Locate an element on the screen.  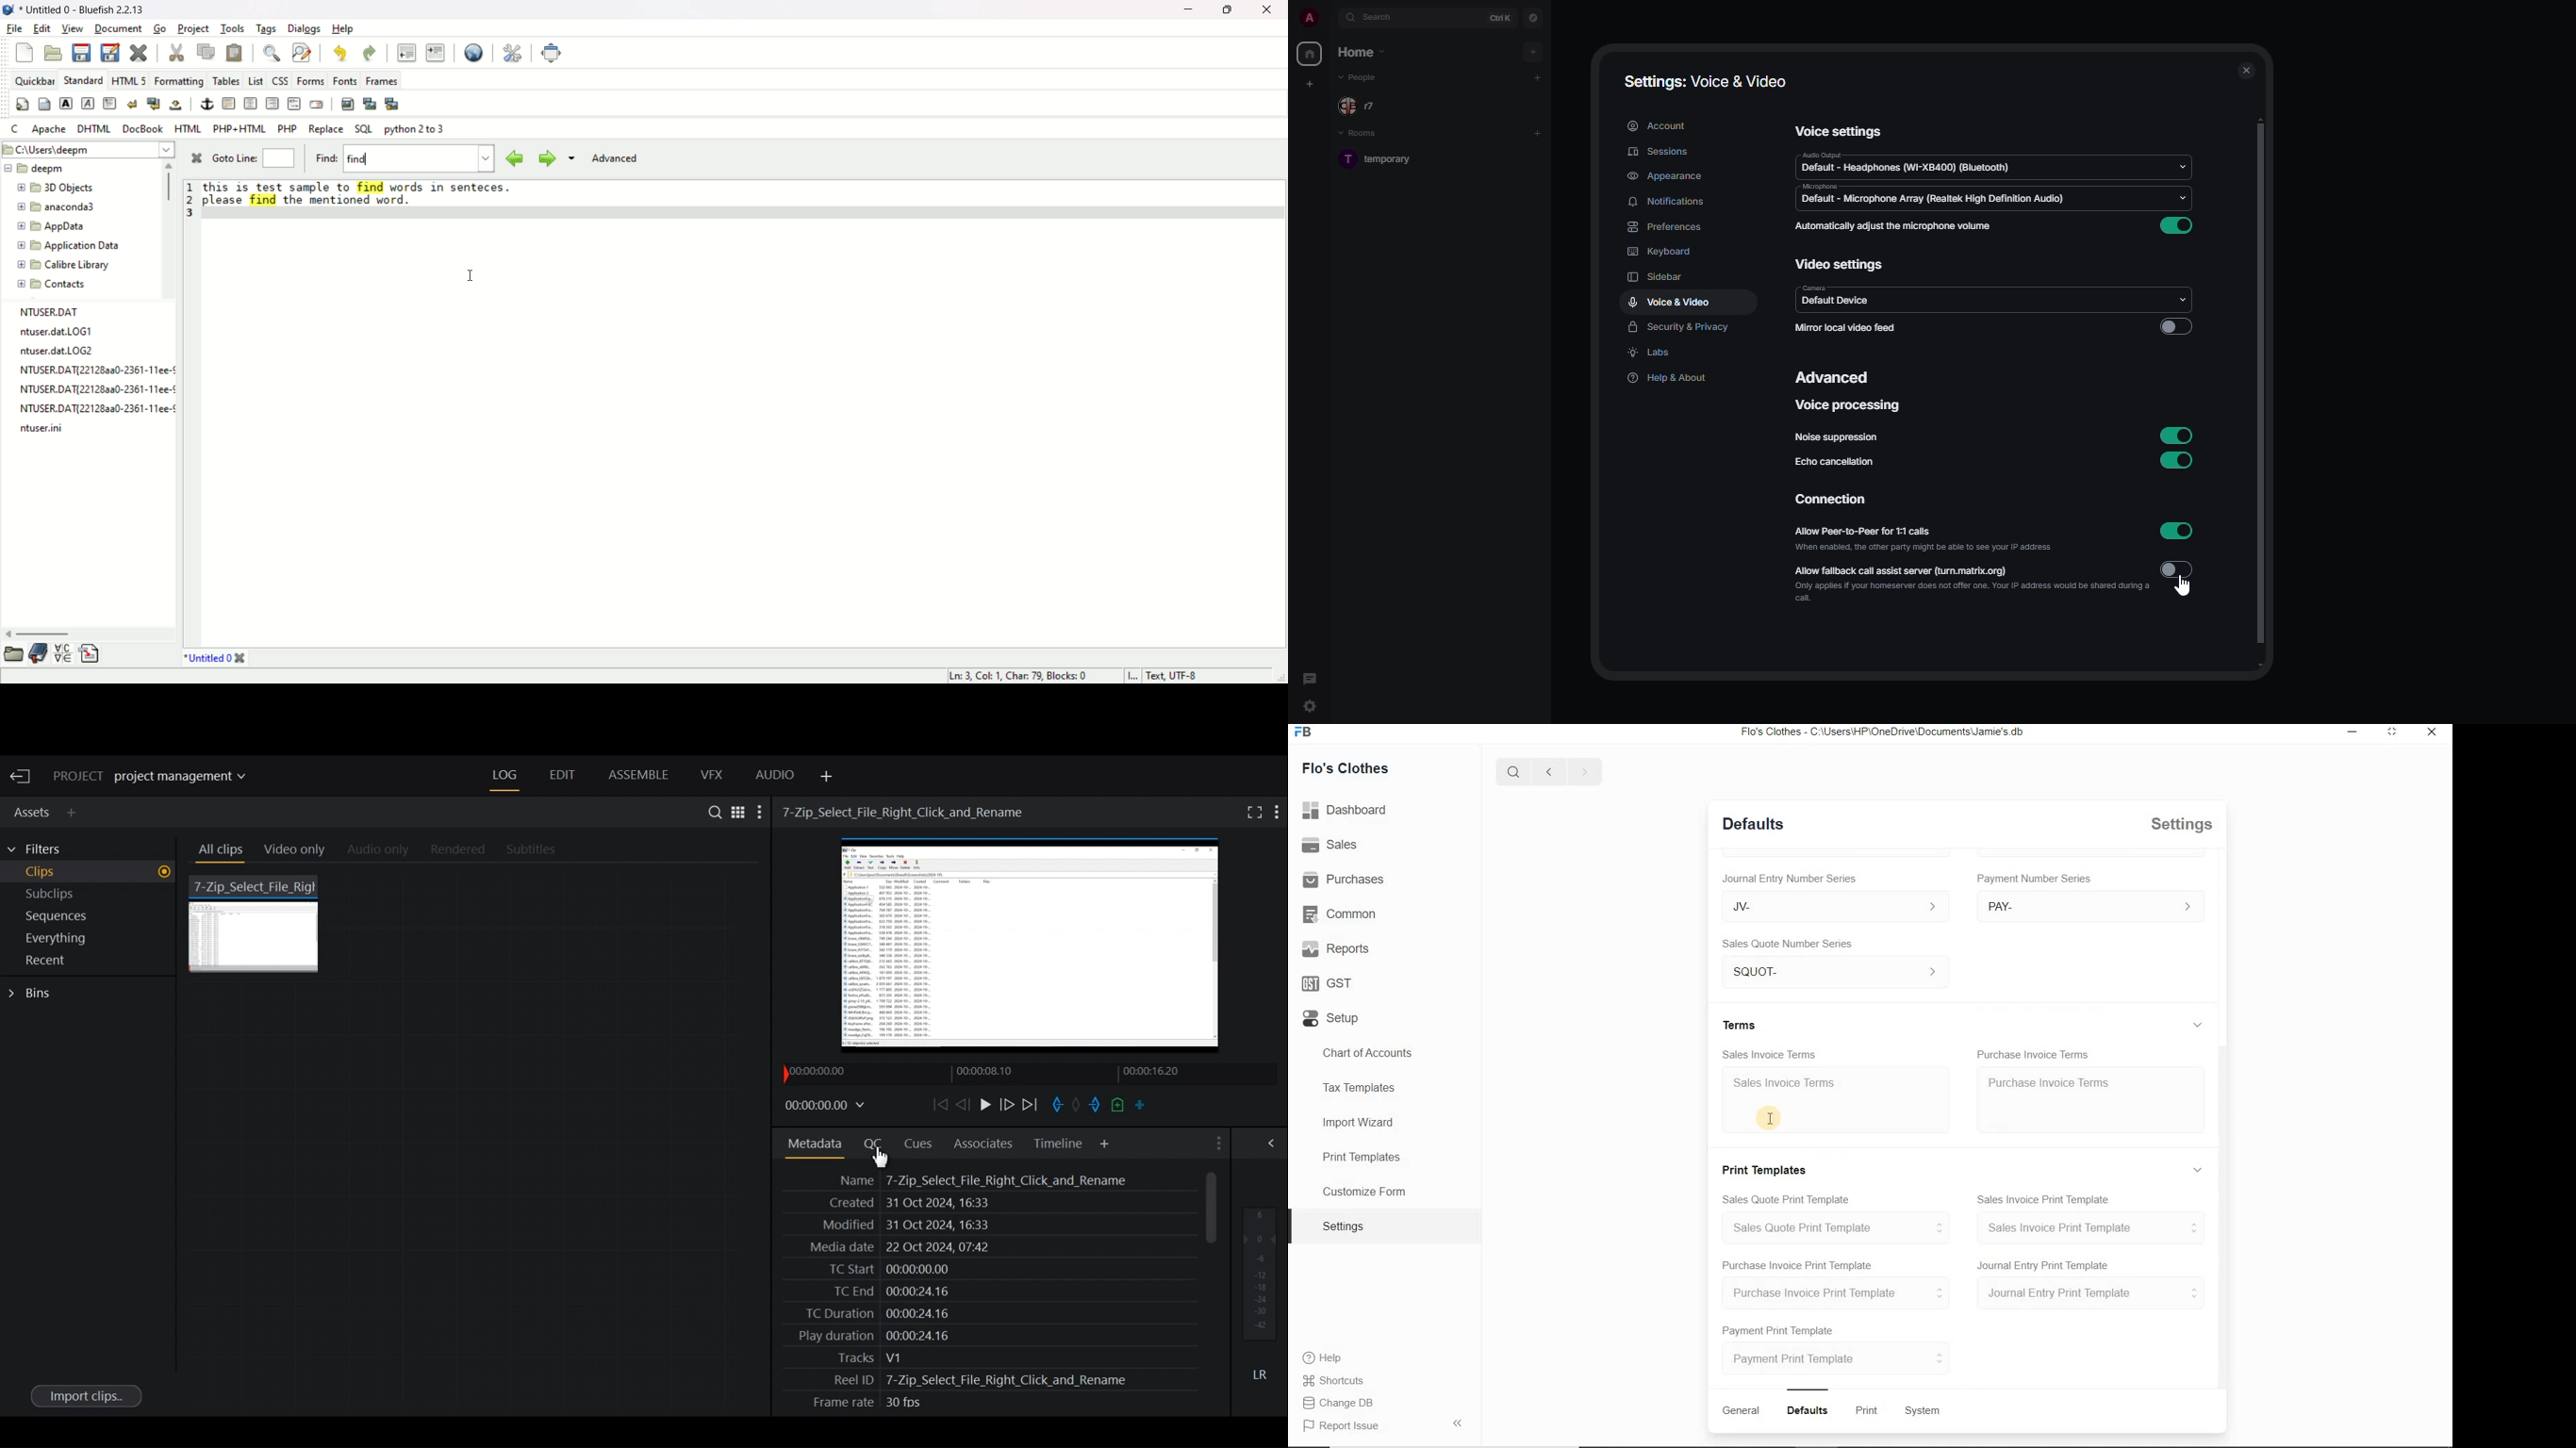
calibre library is located at coordinates (63, 267).